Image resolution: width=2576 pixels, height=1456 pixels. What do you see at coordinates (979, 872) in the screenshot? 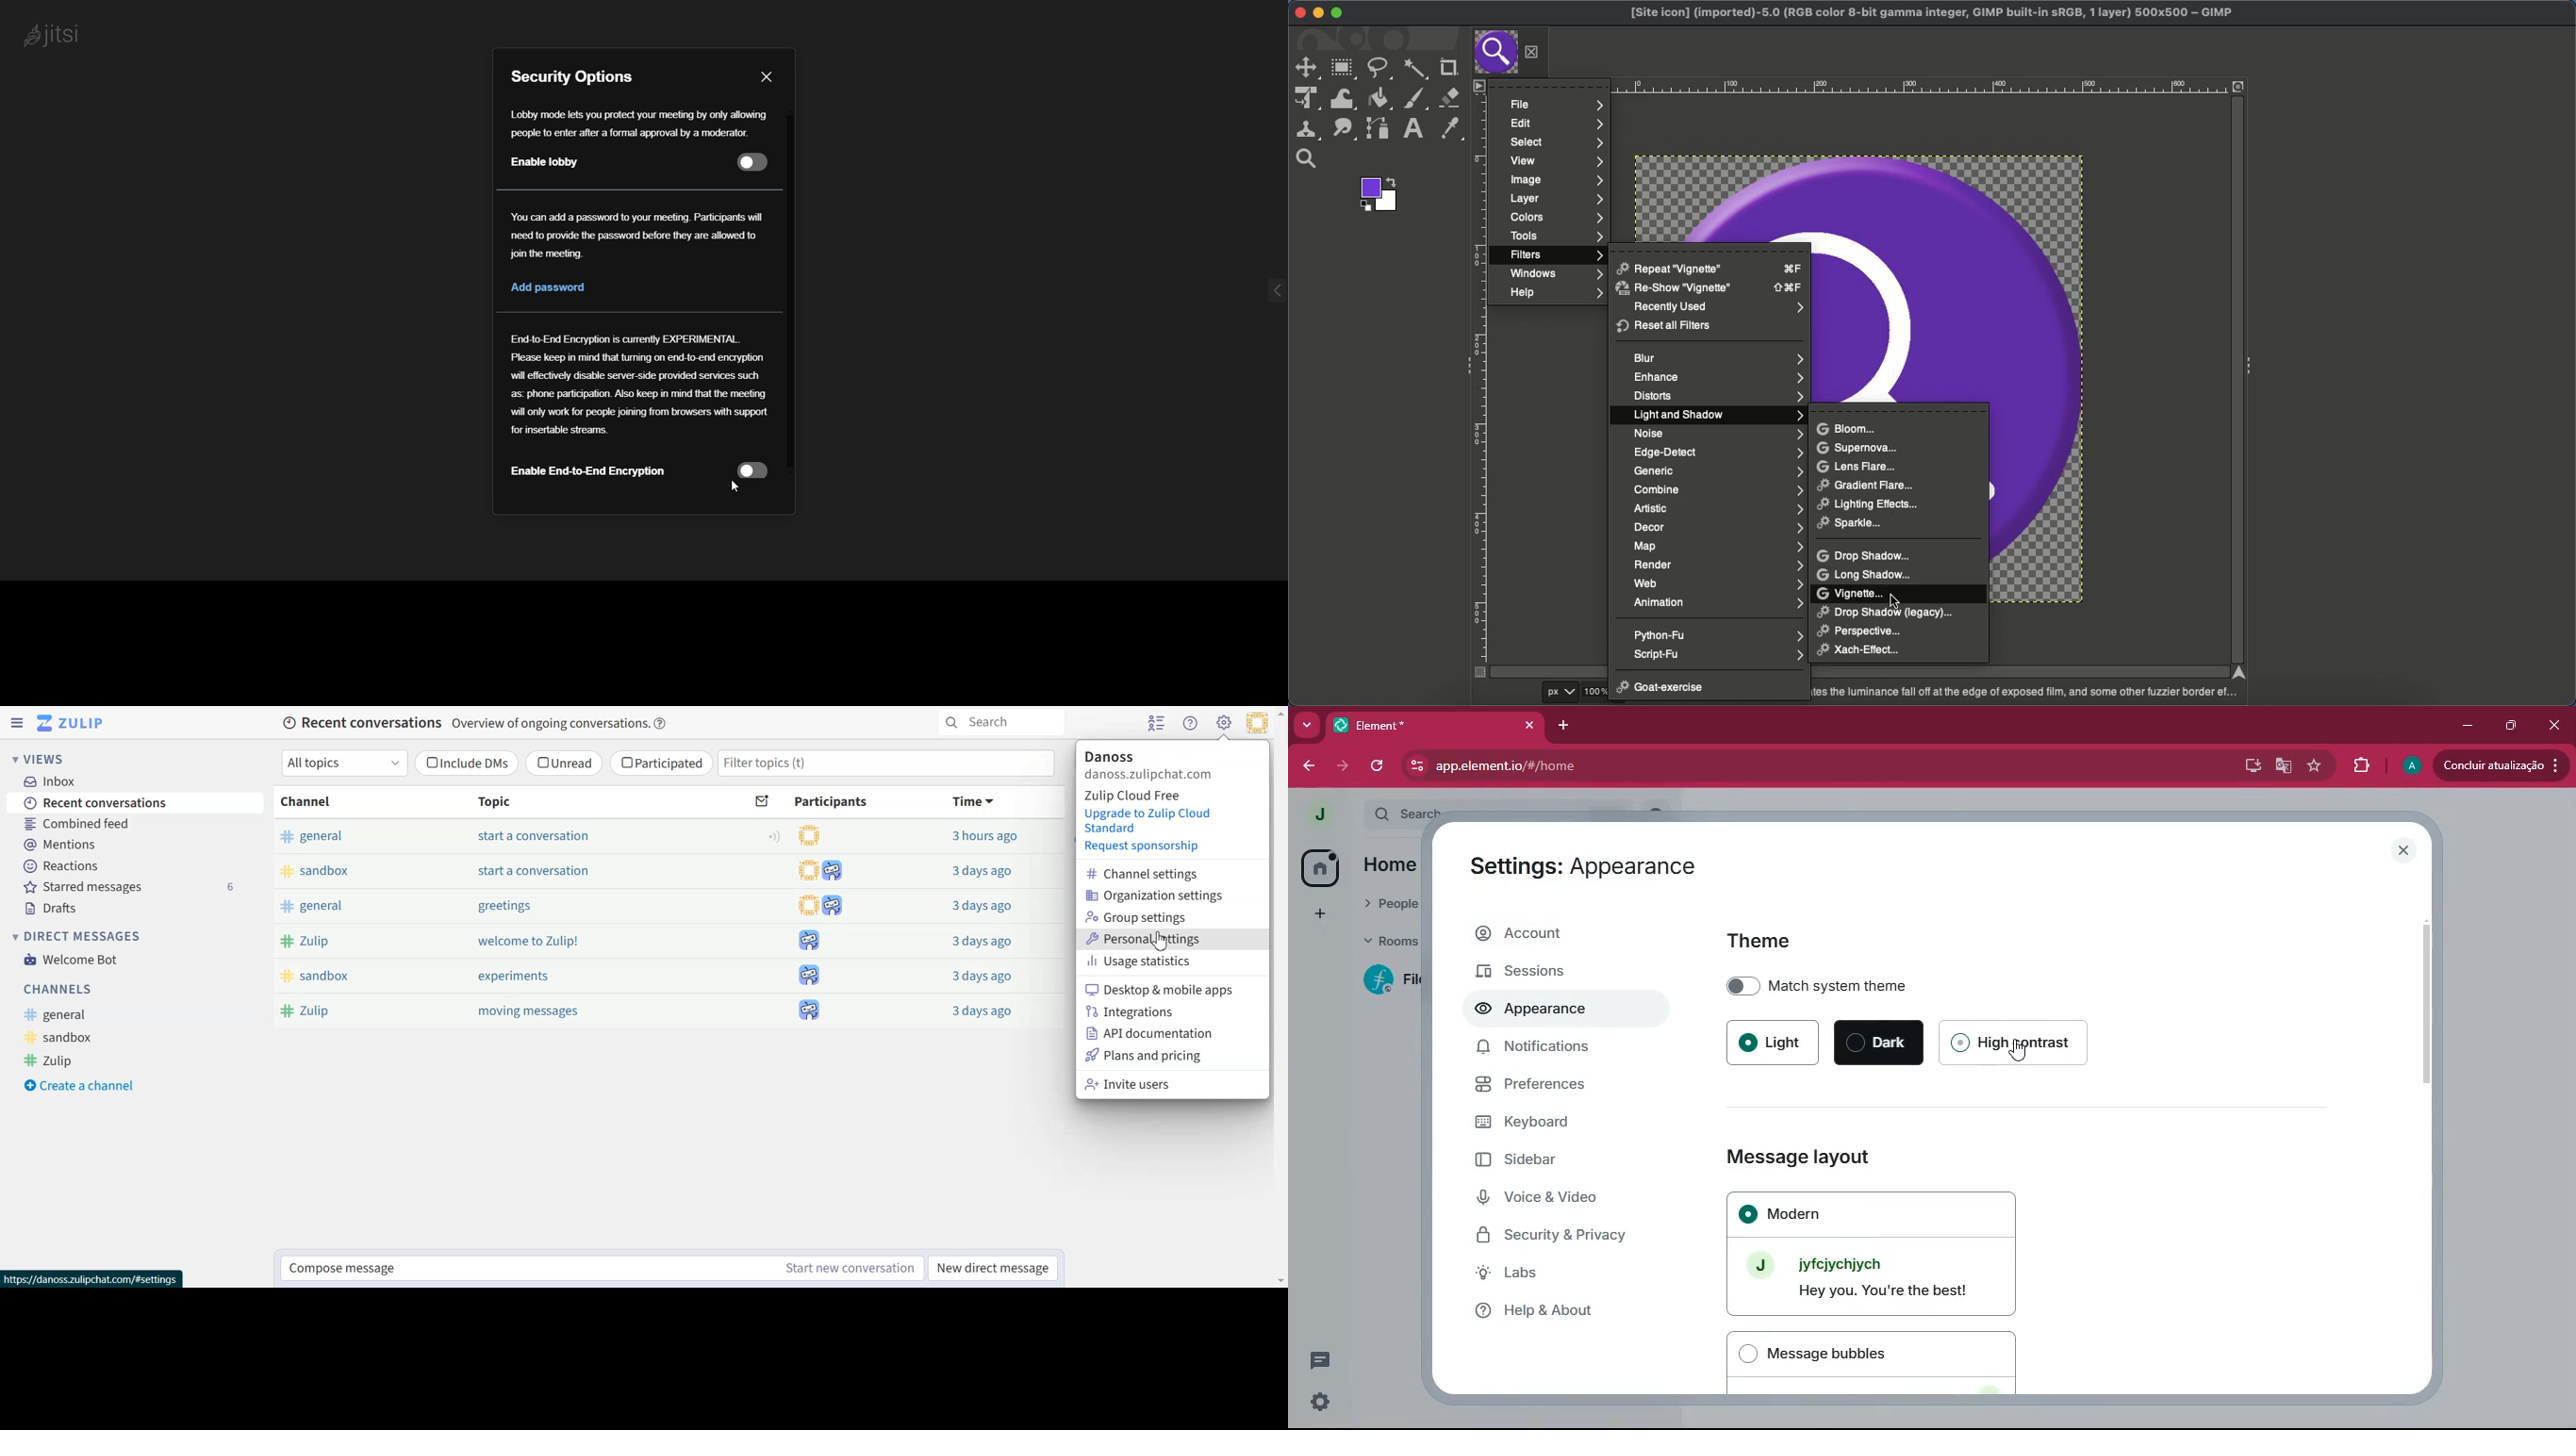
I see `3 days ago` at bounding box center [979, 872].